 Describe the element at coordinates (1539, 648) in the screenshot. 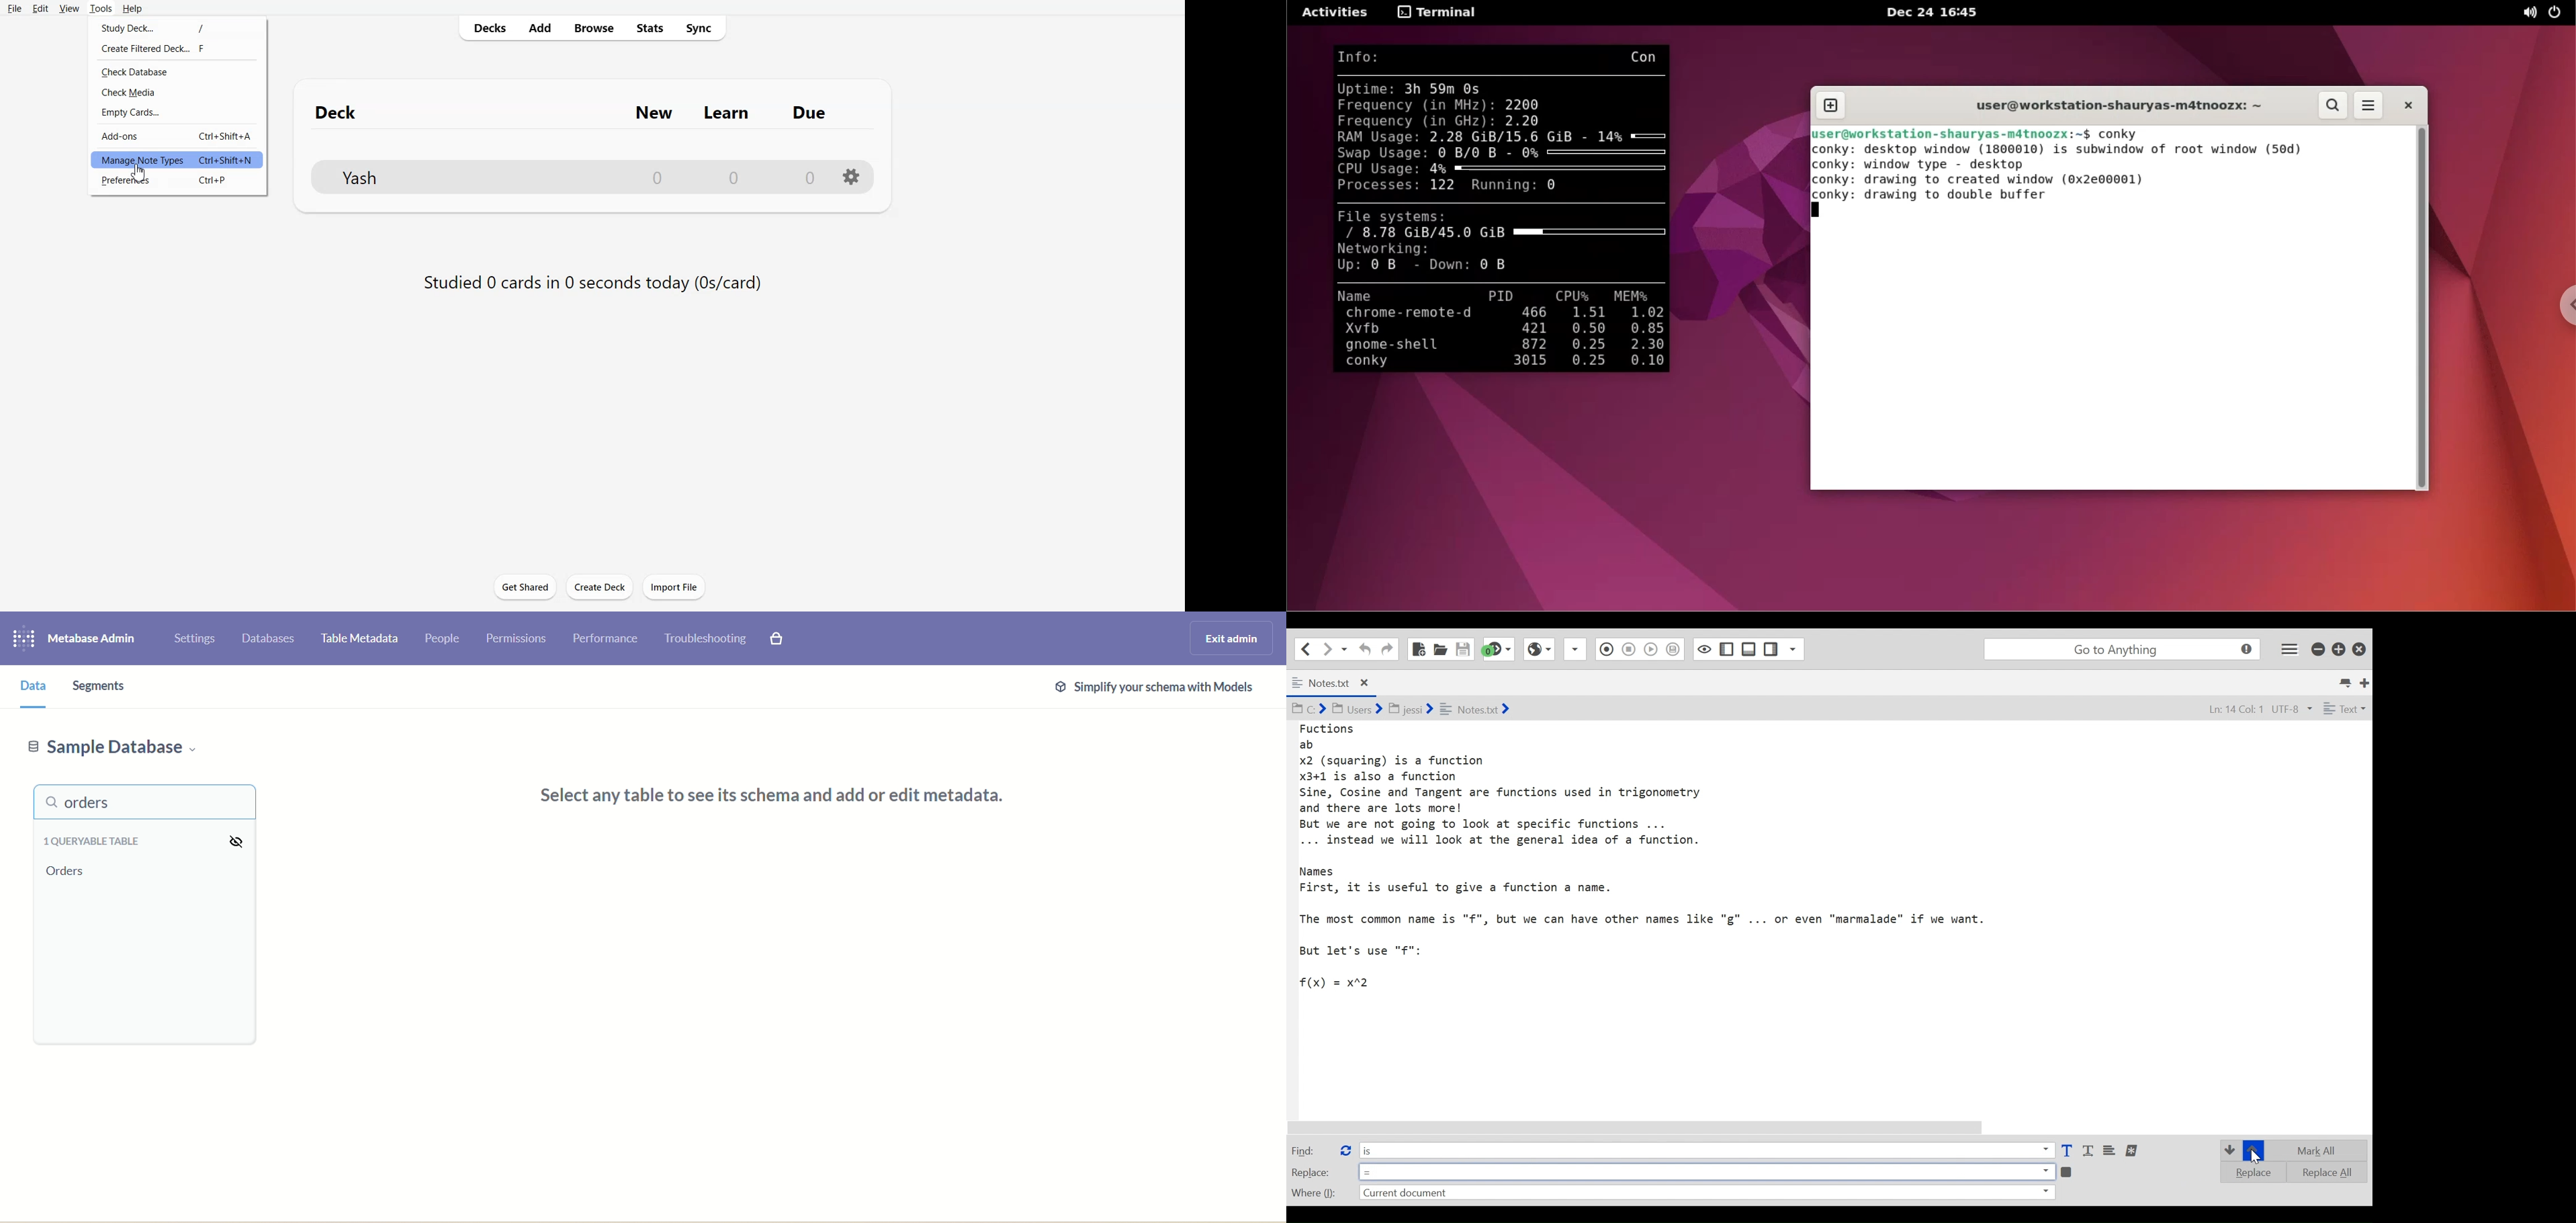

I see `Play Last Macro` at that location.